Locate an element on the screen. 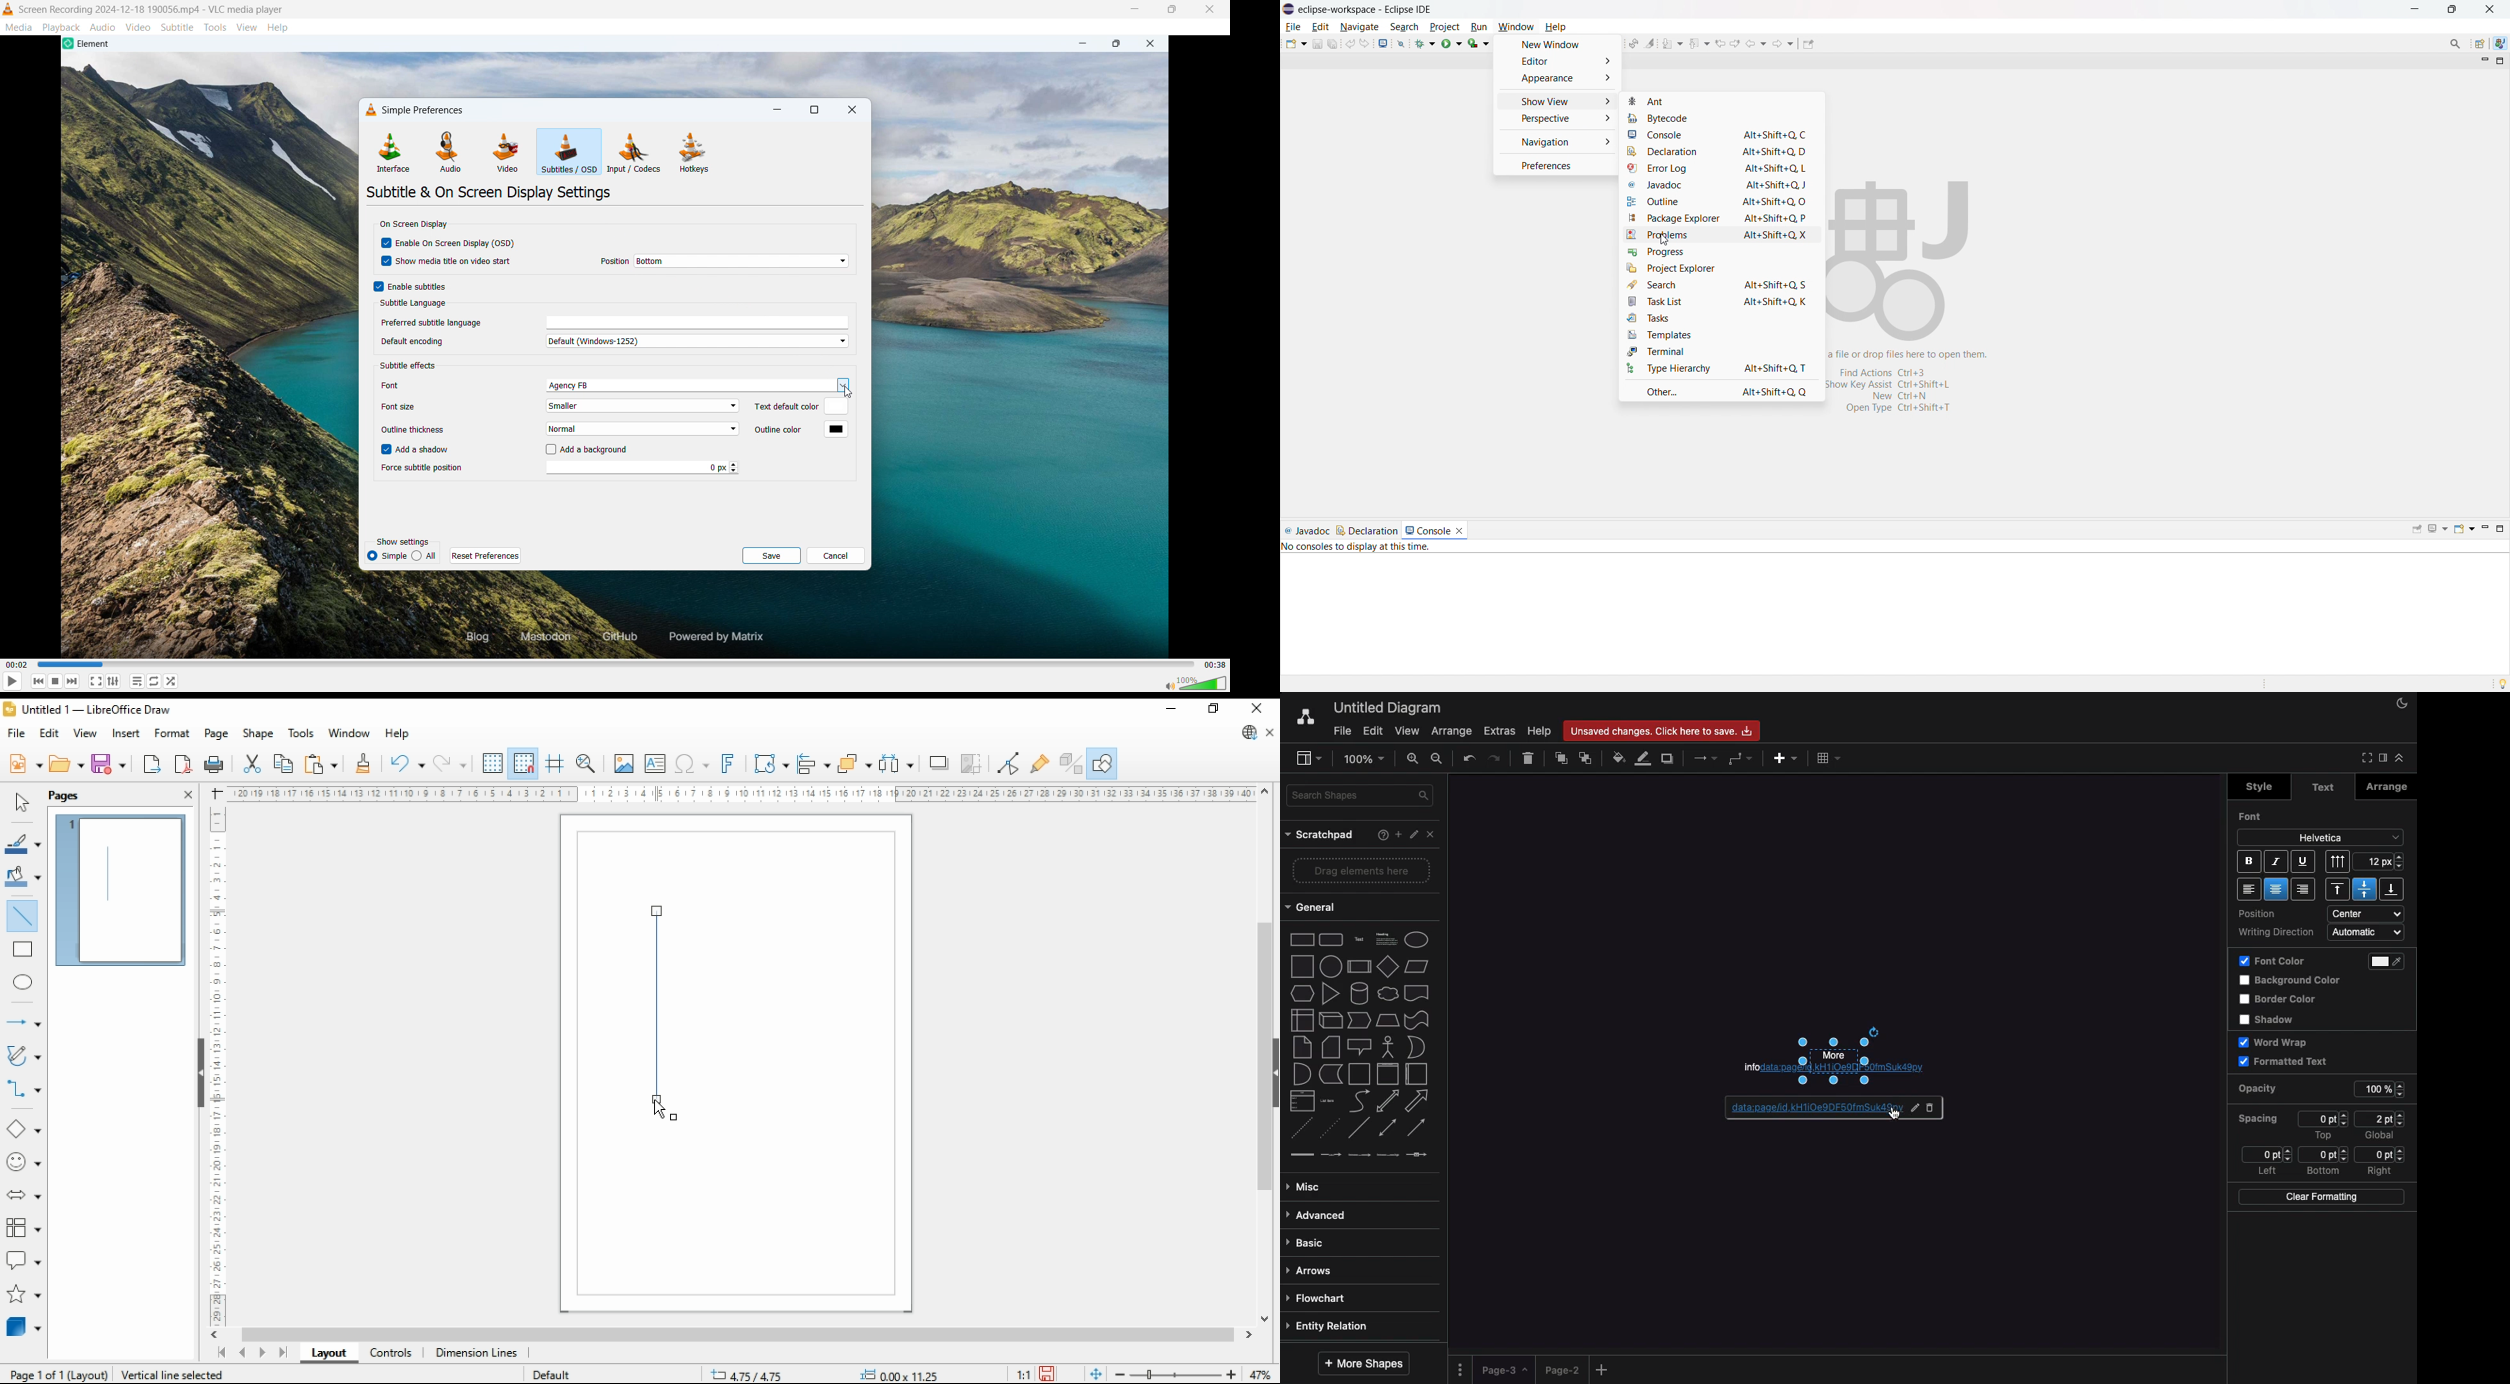  Spacing is located at coordinates (2260, 1118).